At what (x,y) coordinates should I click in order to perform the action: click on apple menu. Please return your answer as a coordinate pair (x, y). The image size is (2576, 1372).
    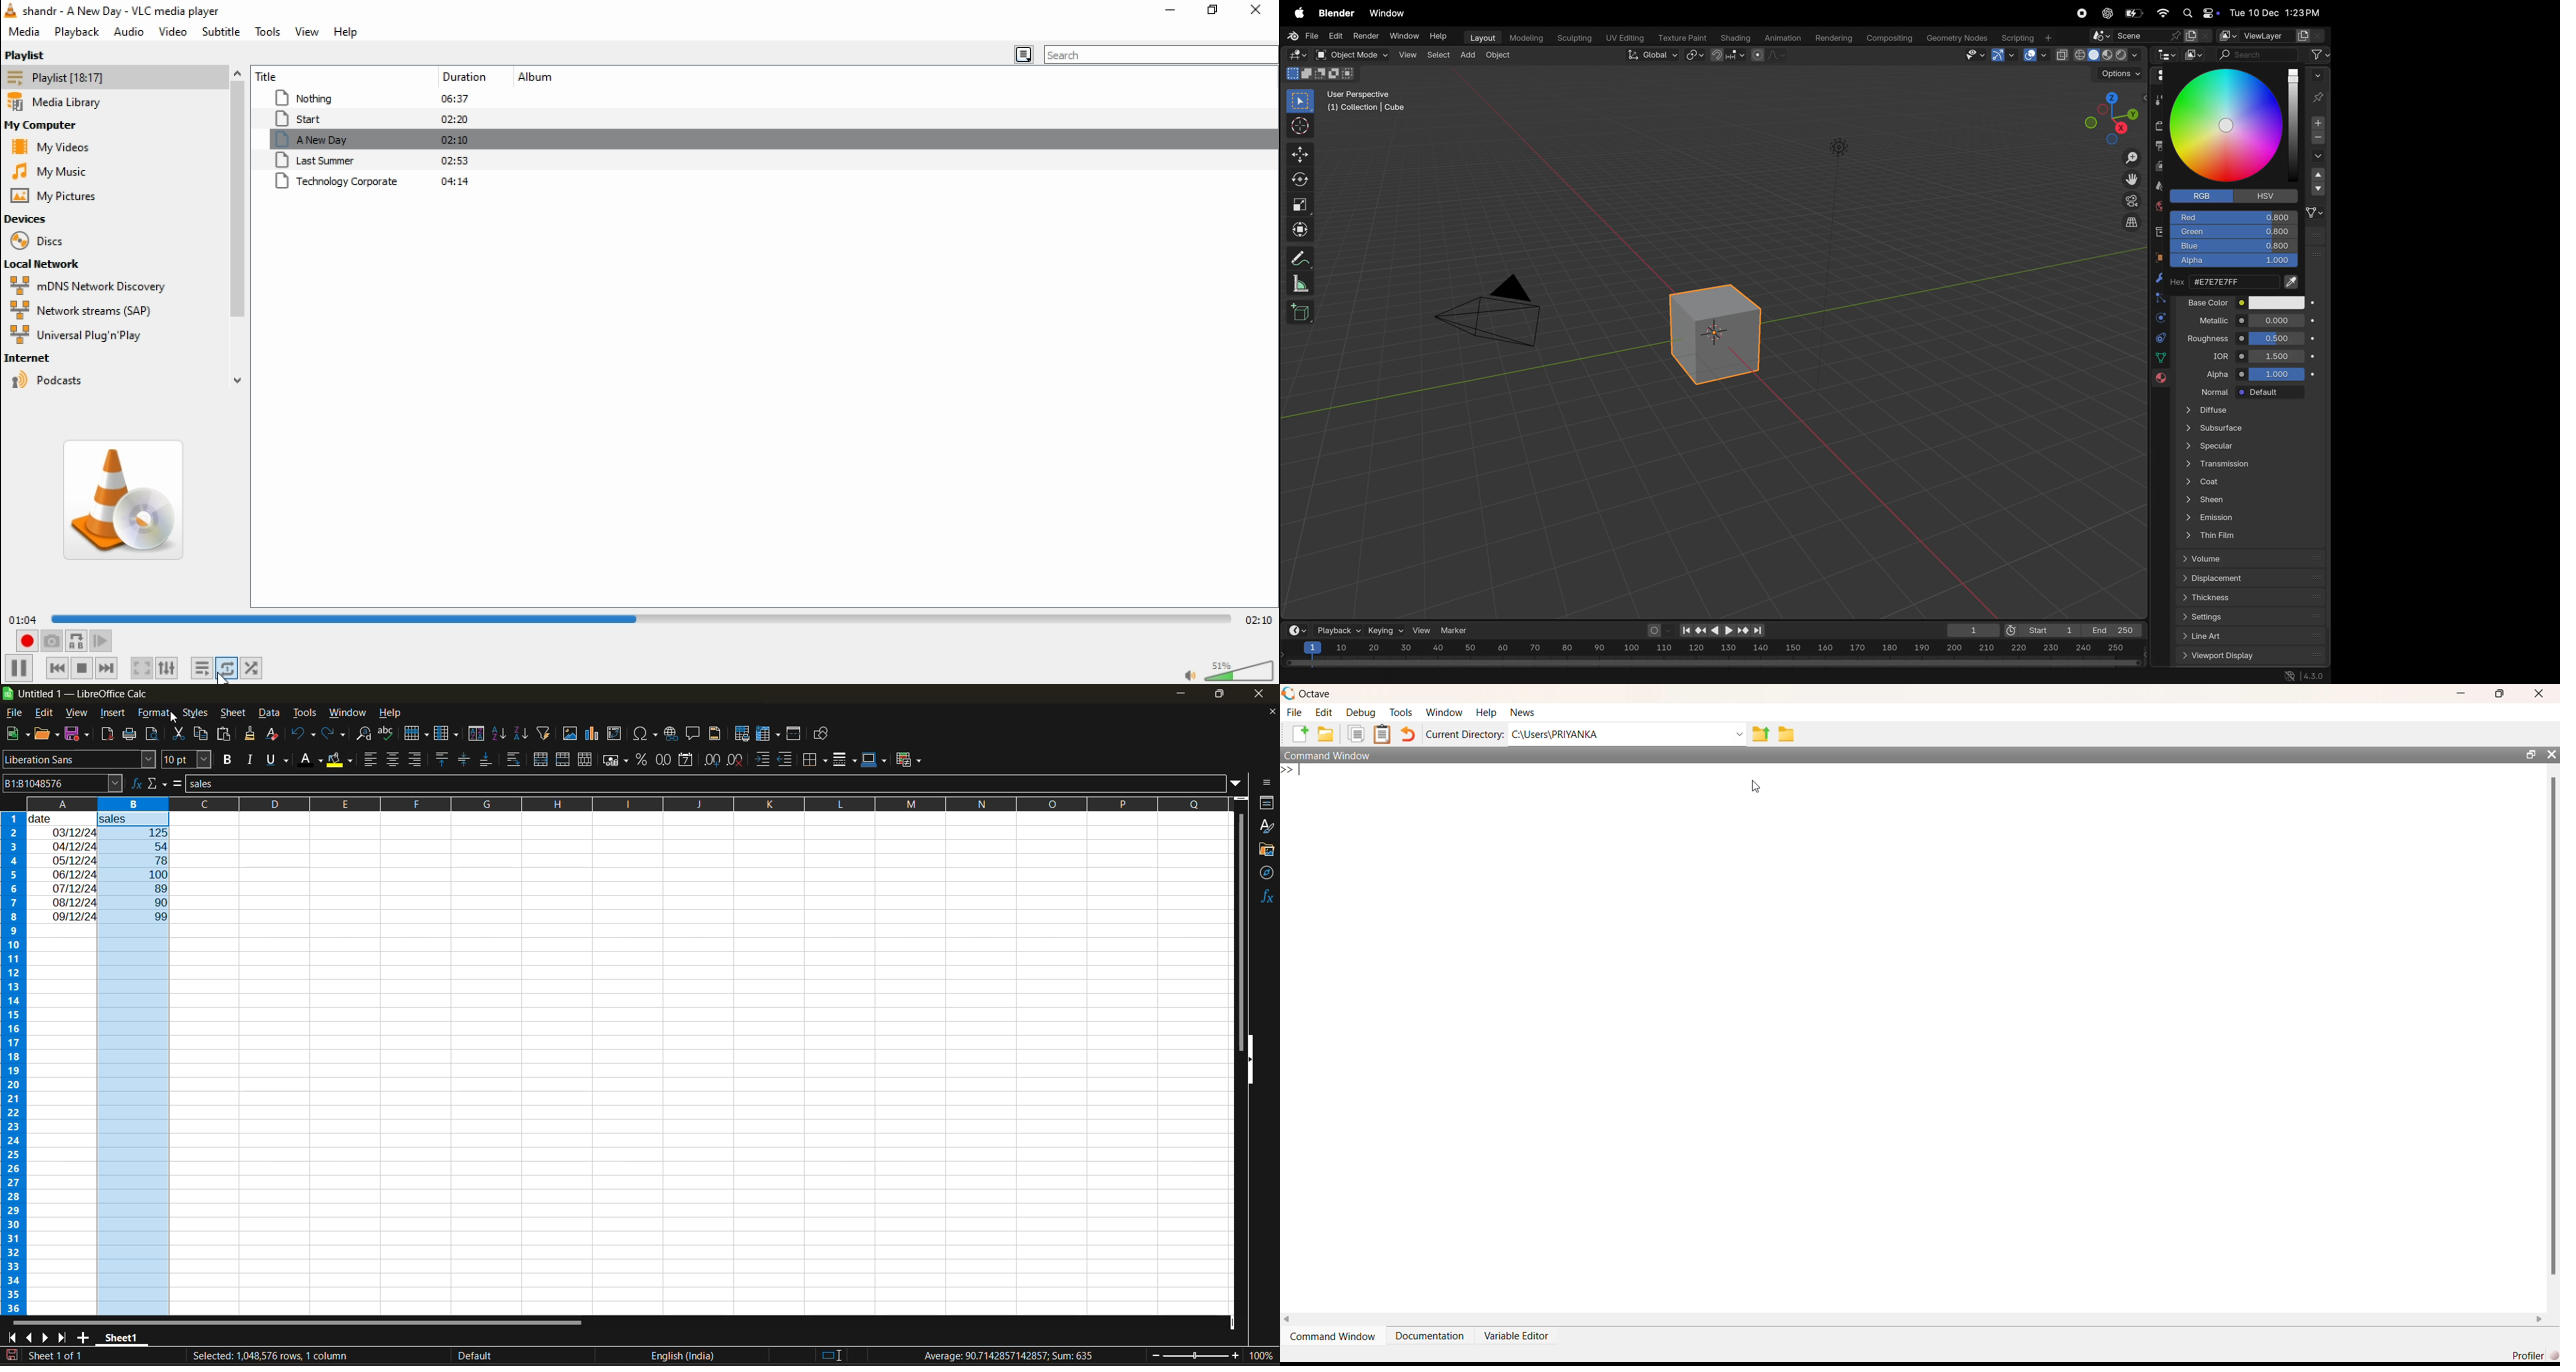
    Looking at the image, I should click on (1295, 14).